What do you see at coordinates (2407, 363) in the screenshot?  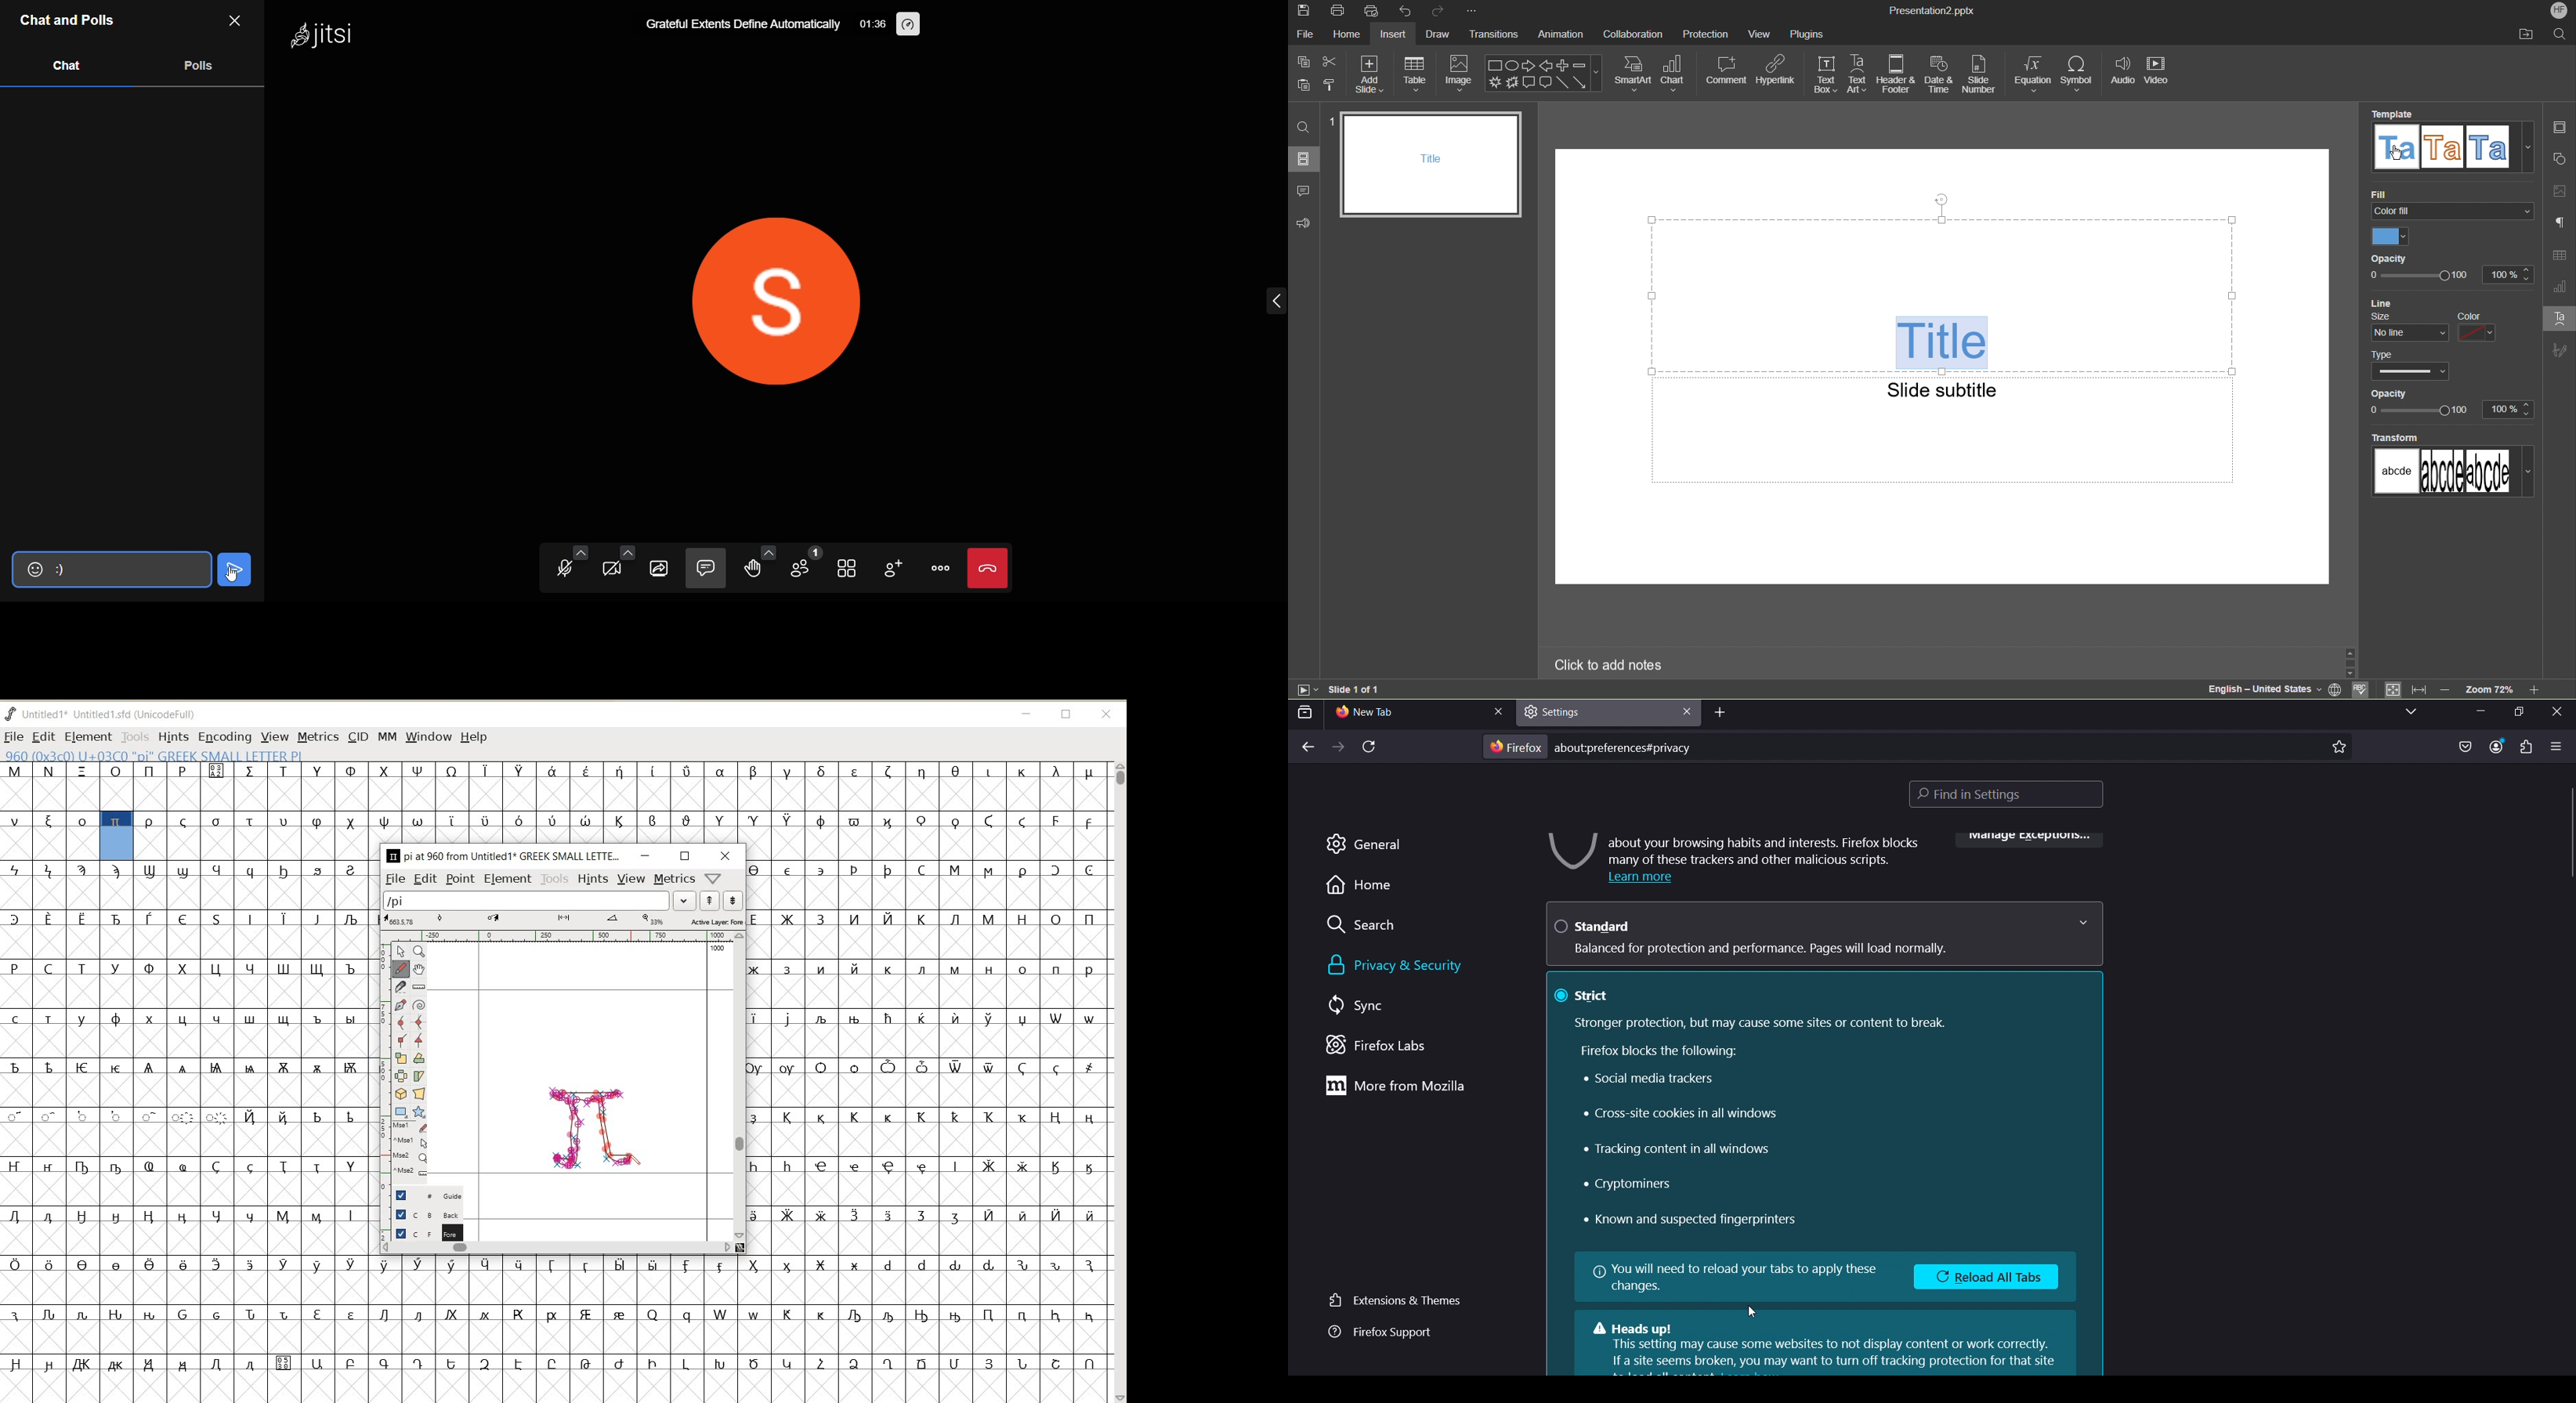 I see `Type` at bounding box center [2407, 363].